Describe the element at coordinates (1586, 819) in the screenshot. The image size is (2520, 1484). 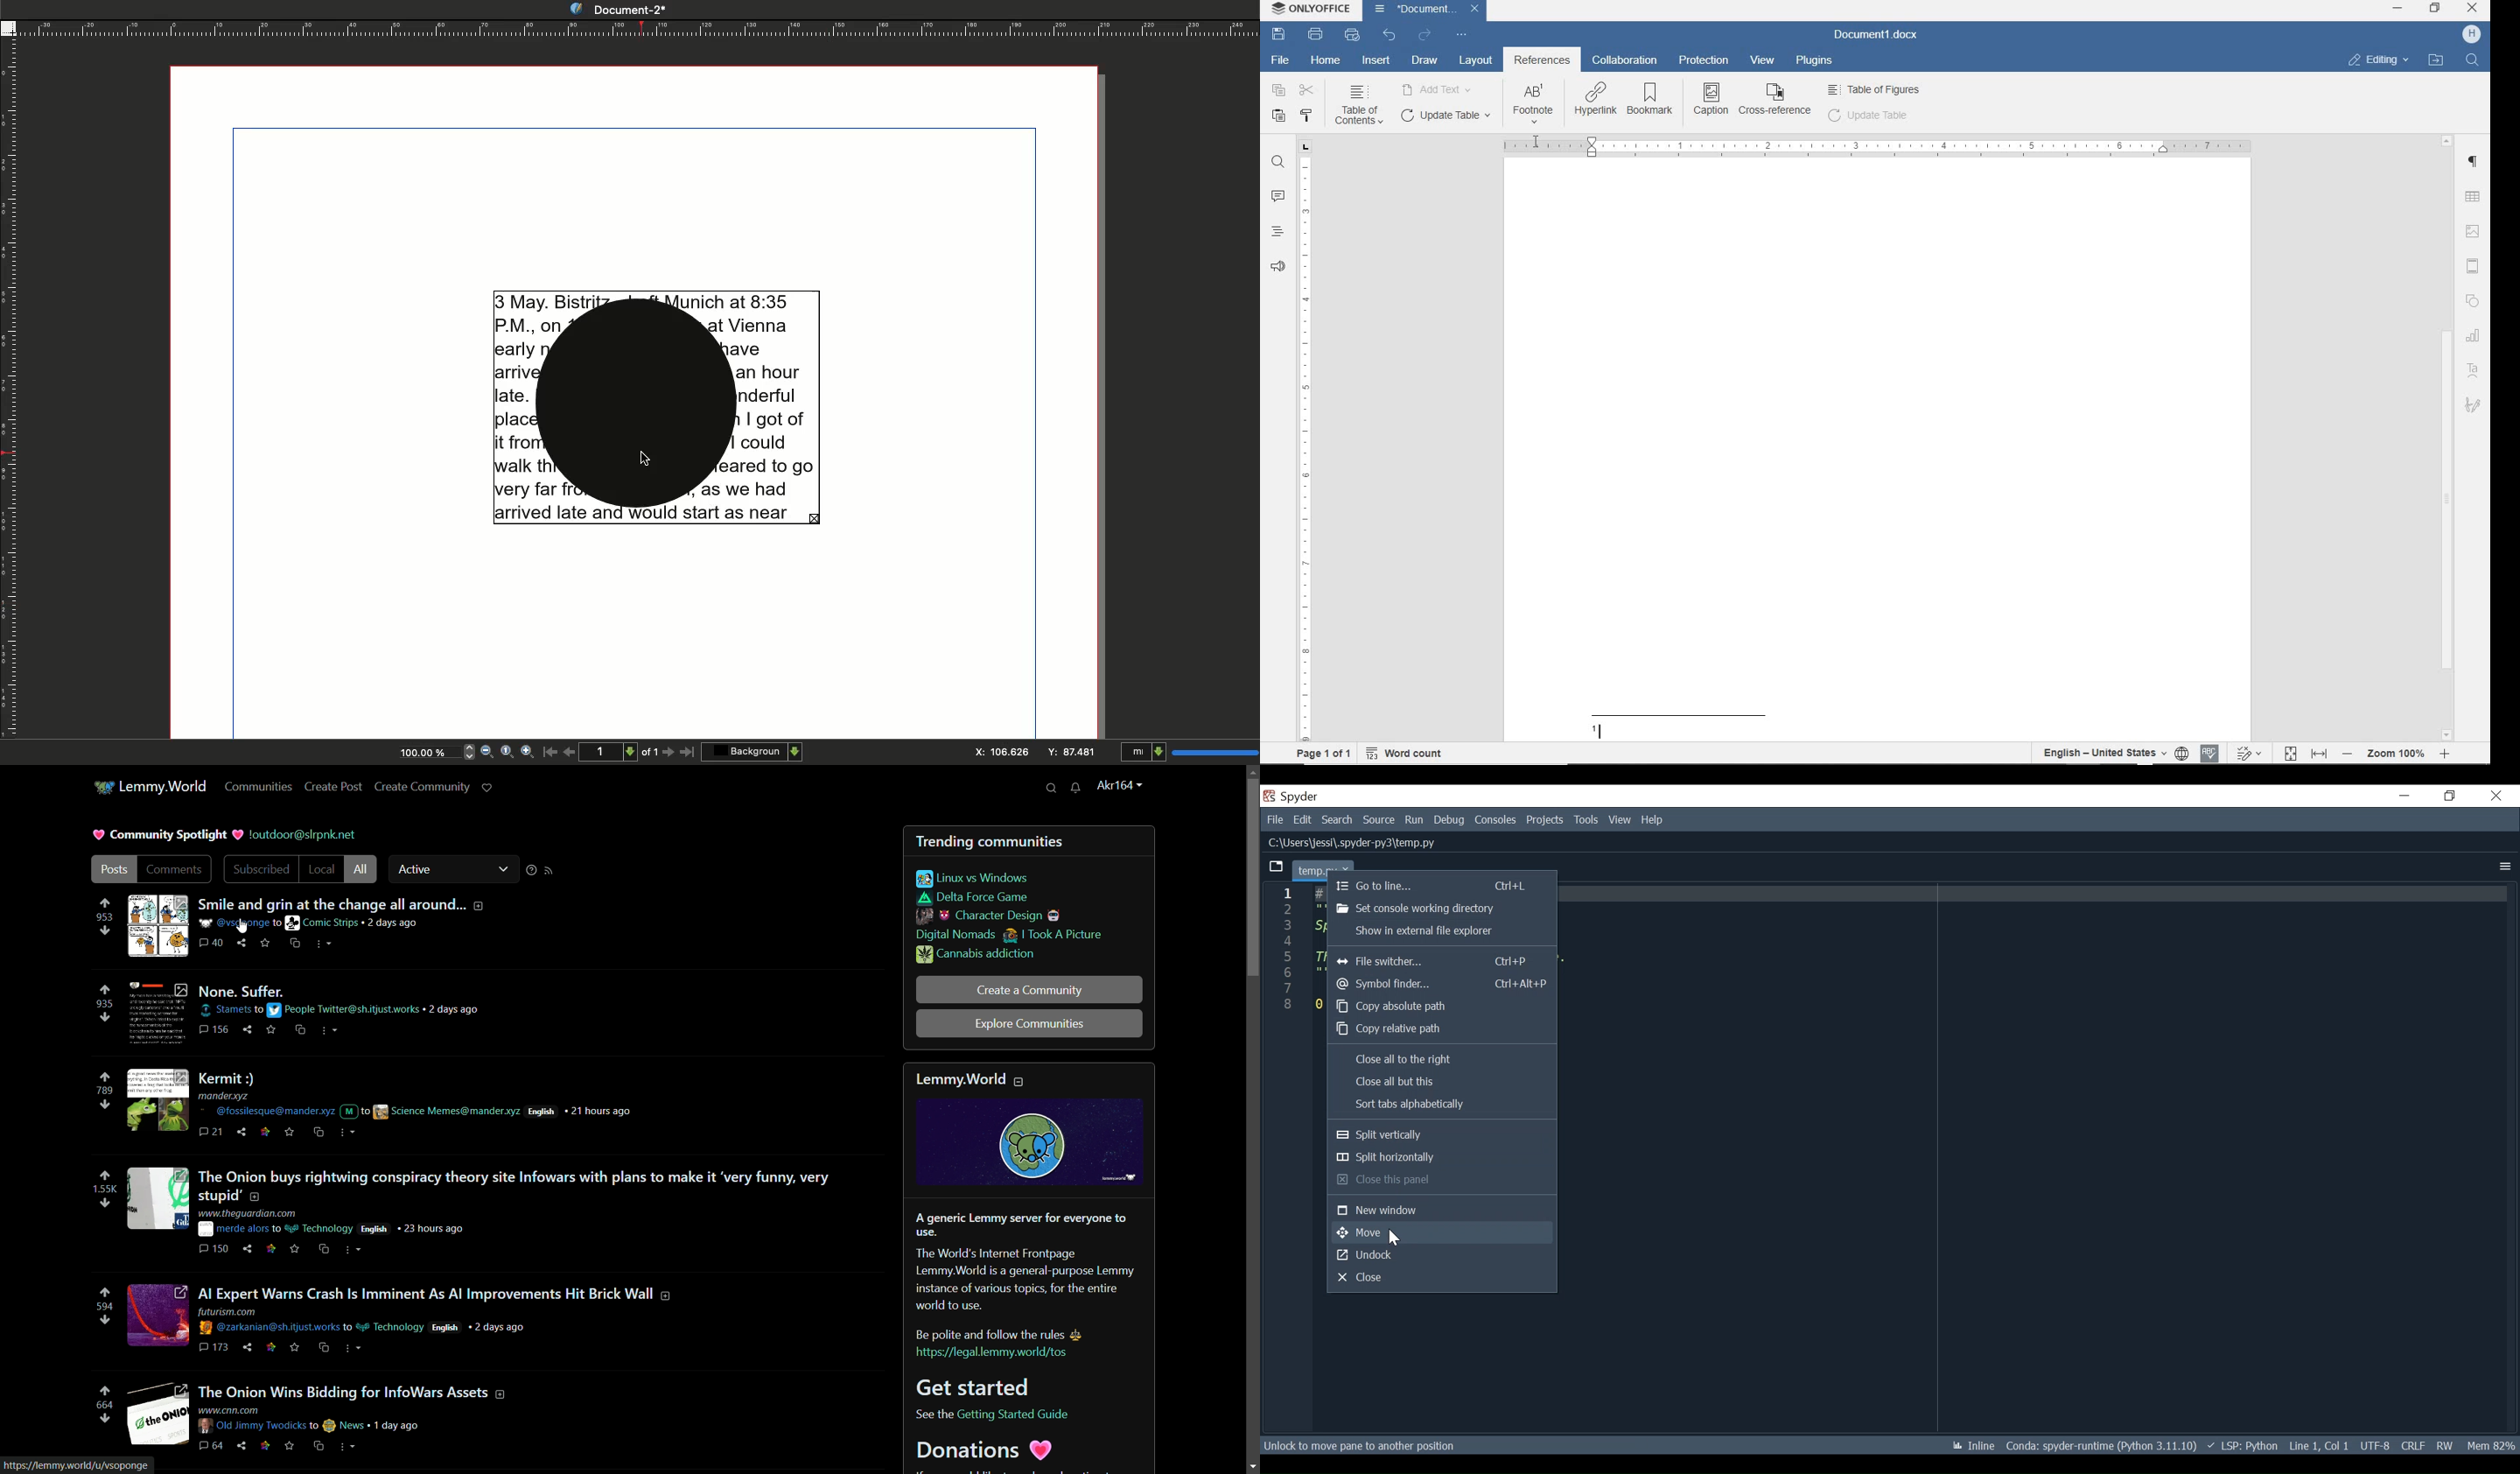
I see `Tools` at that location.